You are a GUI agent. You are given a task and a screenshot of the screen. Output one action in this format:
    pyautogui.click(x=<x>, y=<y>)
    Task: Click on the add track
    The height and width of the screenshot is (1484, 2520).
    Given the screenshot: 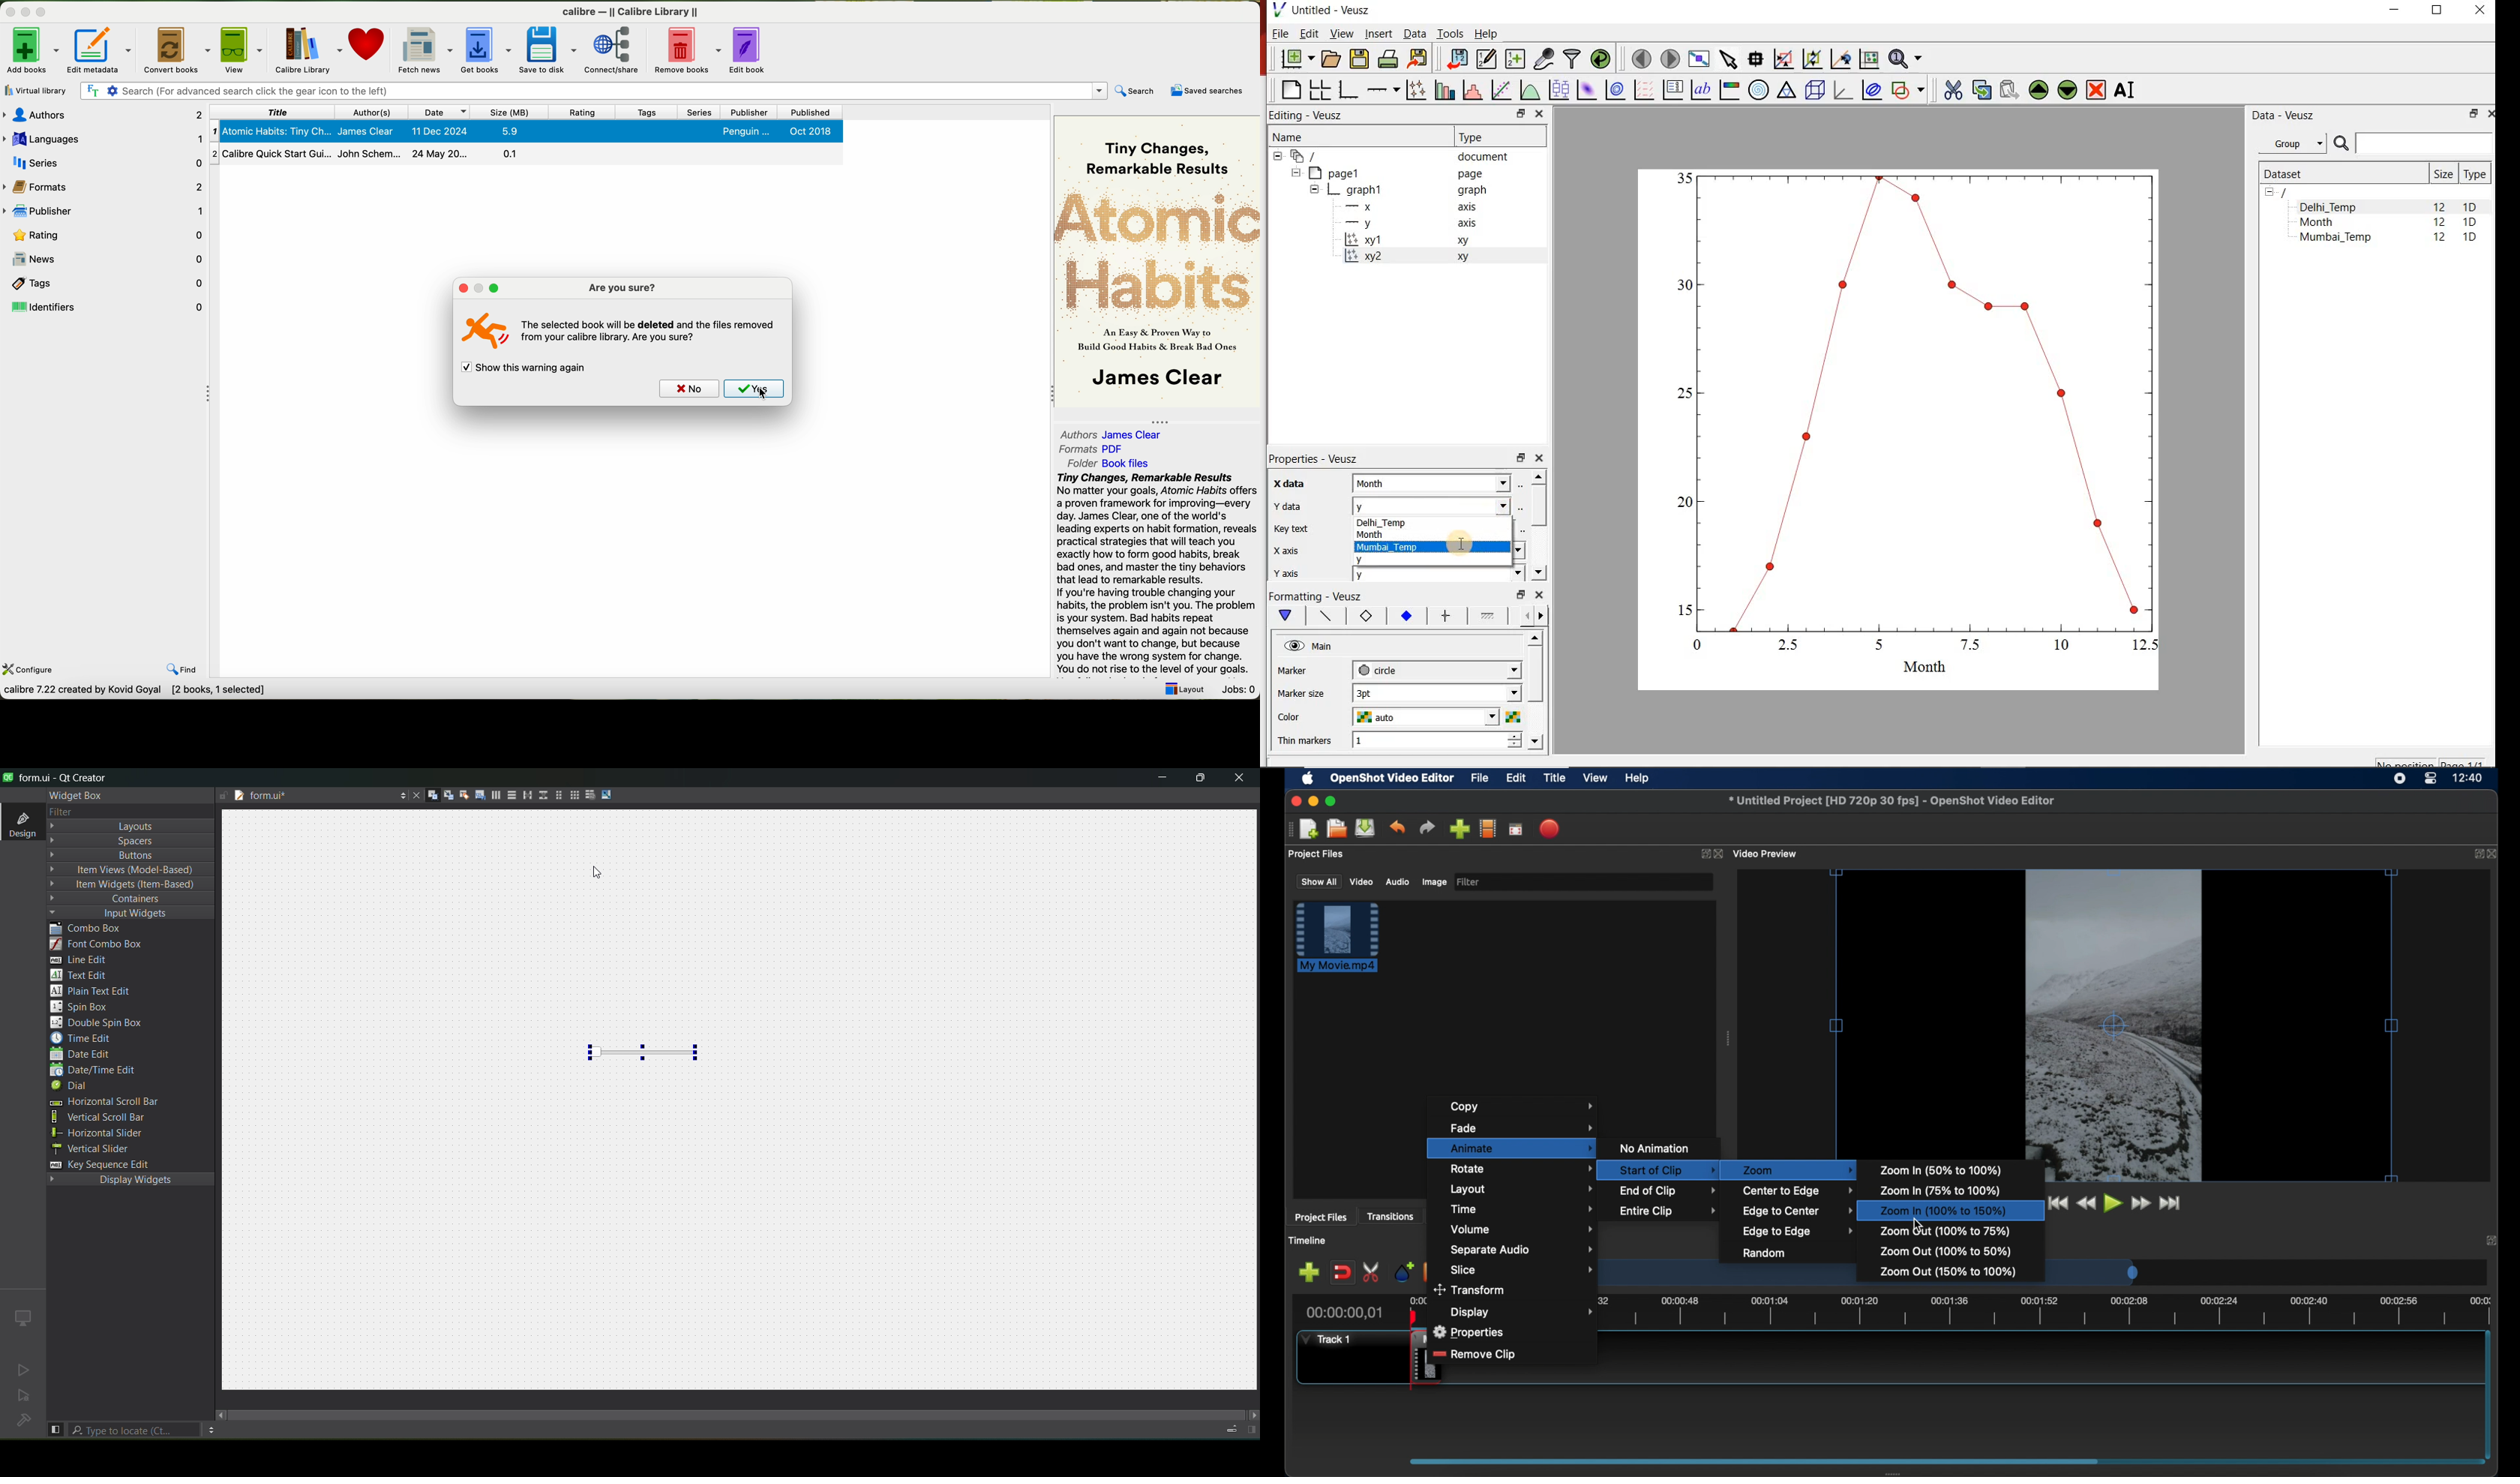 What is the action you would take?
    pyautogui.click(x=1309, y=1273)
    